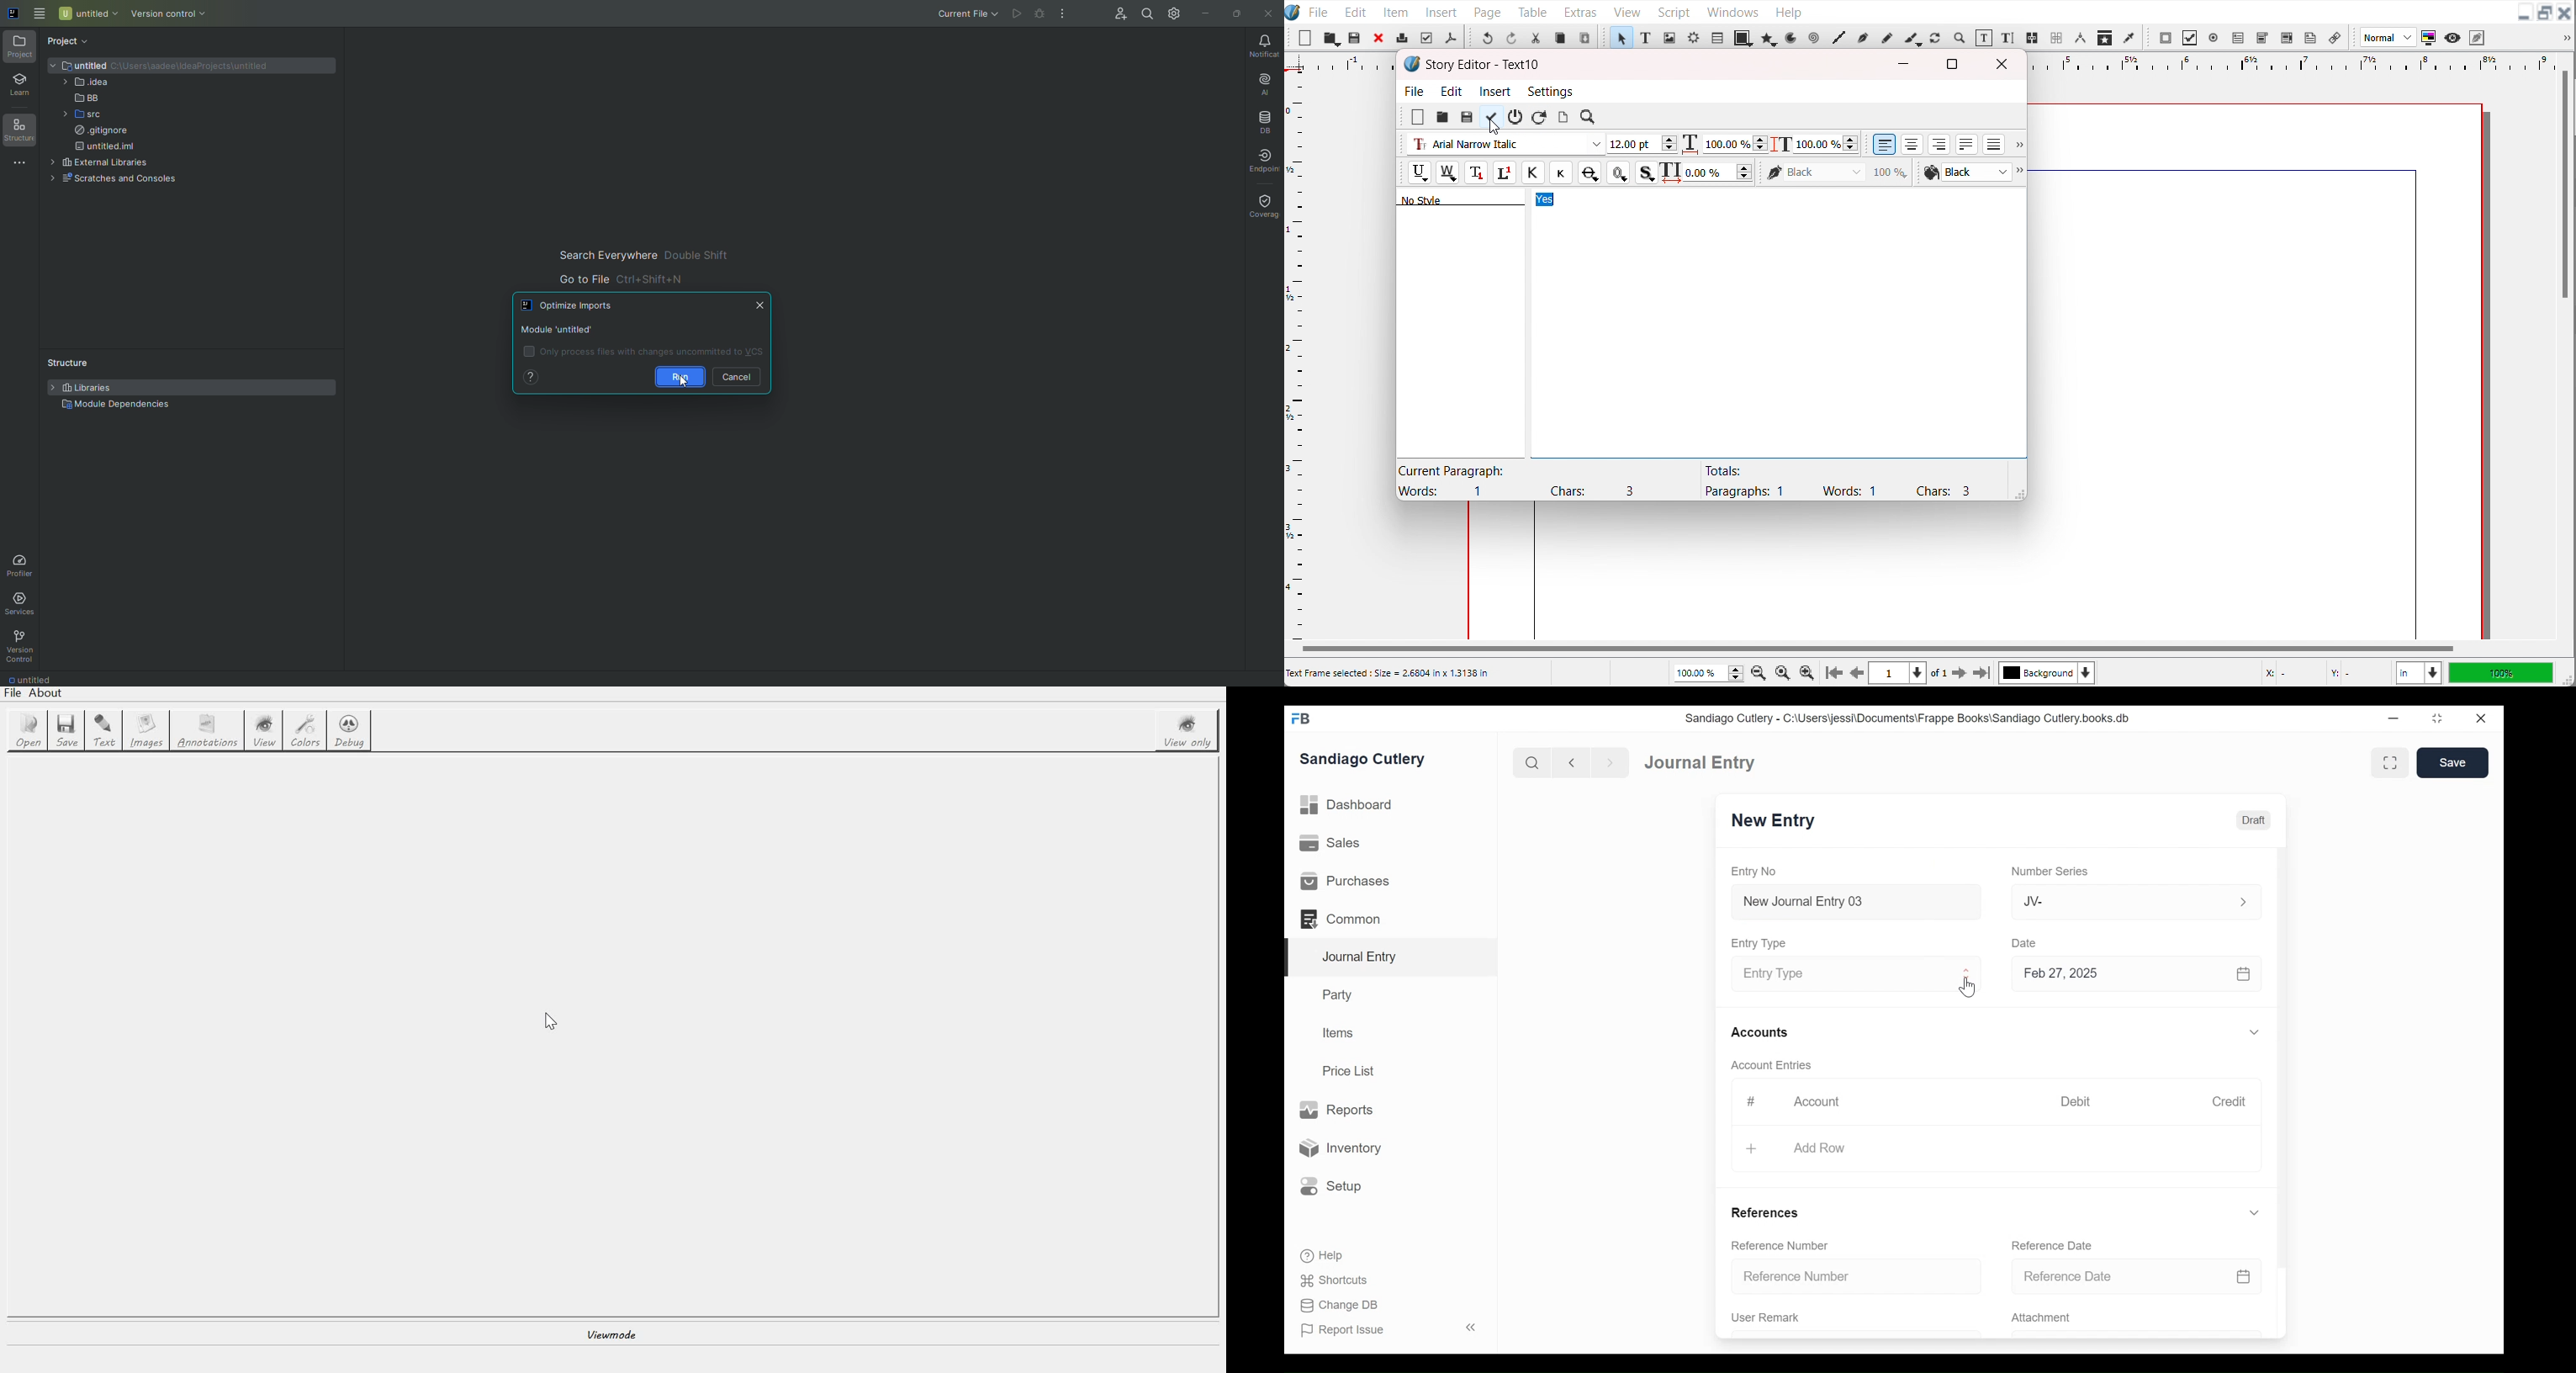 The width and height of the screenshot is (2576, 1400). What do you see at coordinates (1618, 172) in the screenshot?
I see `Outline` at bounding box center [1618, 172].